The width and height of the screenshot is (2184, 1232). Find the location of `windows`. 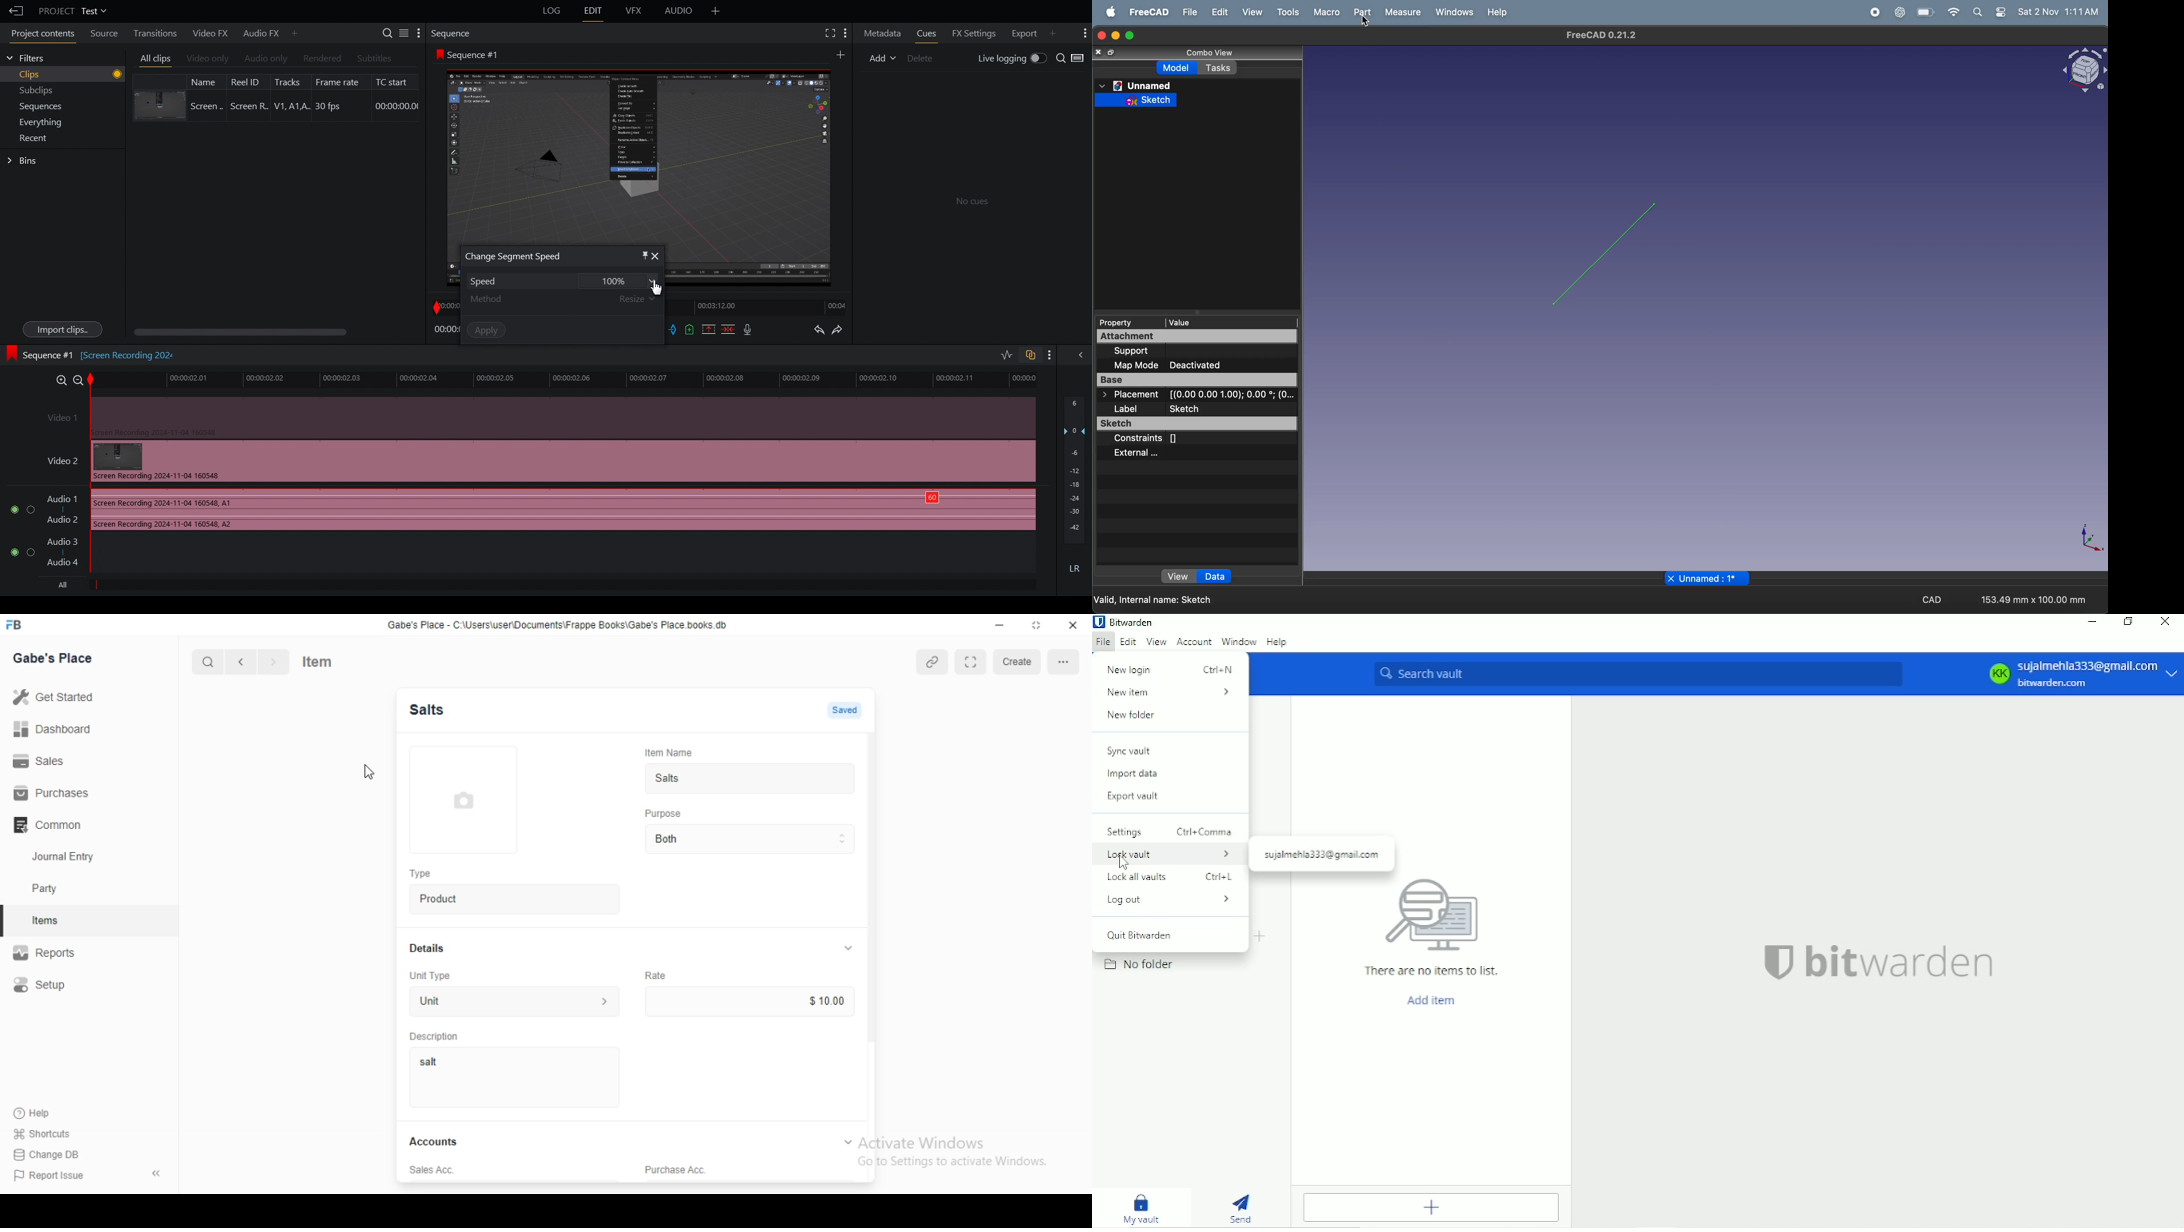

windows is located at coordinates (1454, 11).